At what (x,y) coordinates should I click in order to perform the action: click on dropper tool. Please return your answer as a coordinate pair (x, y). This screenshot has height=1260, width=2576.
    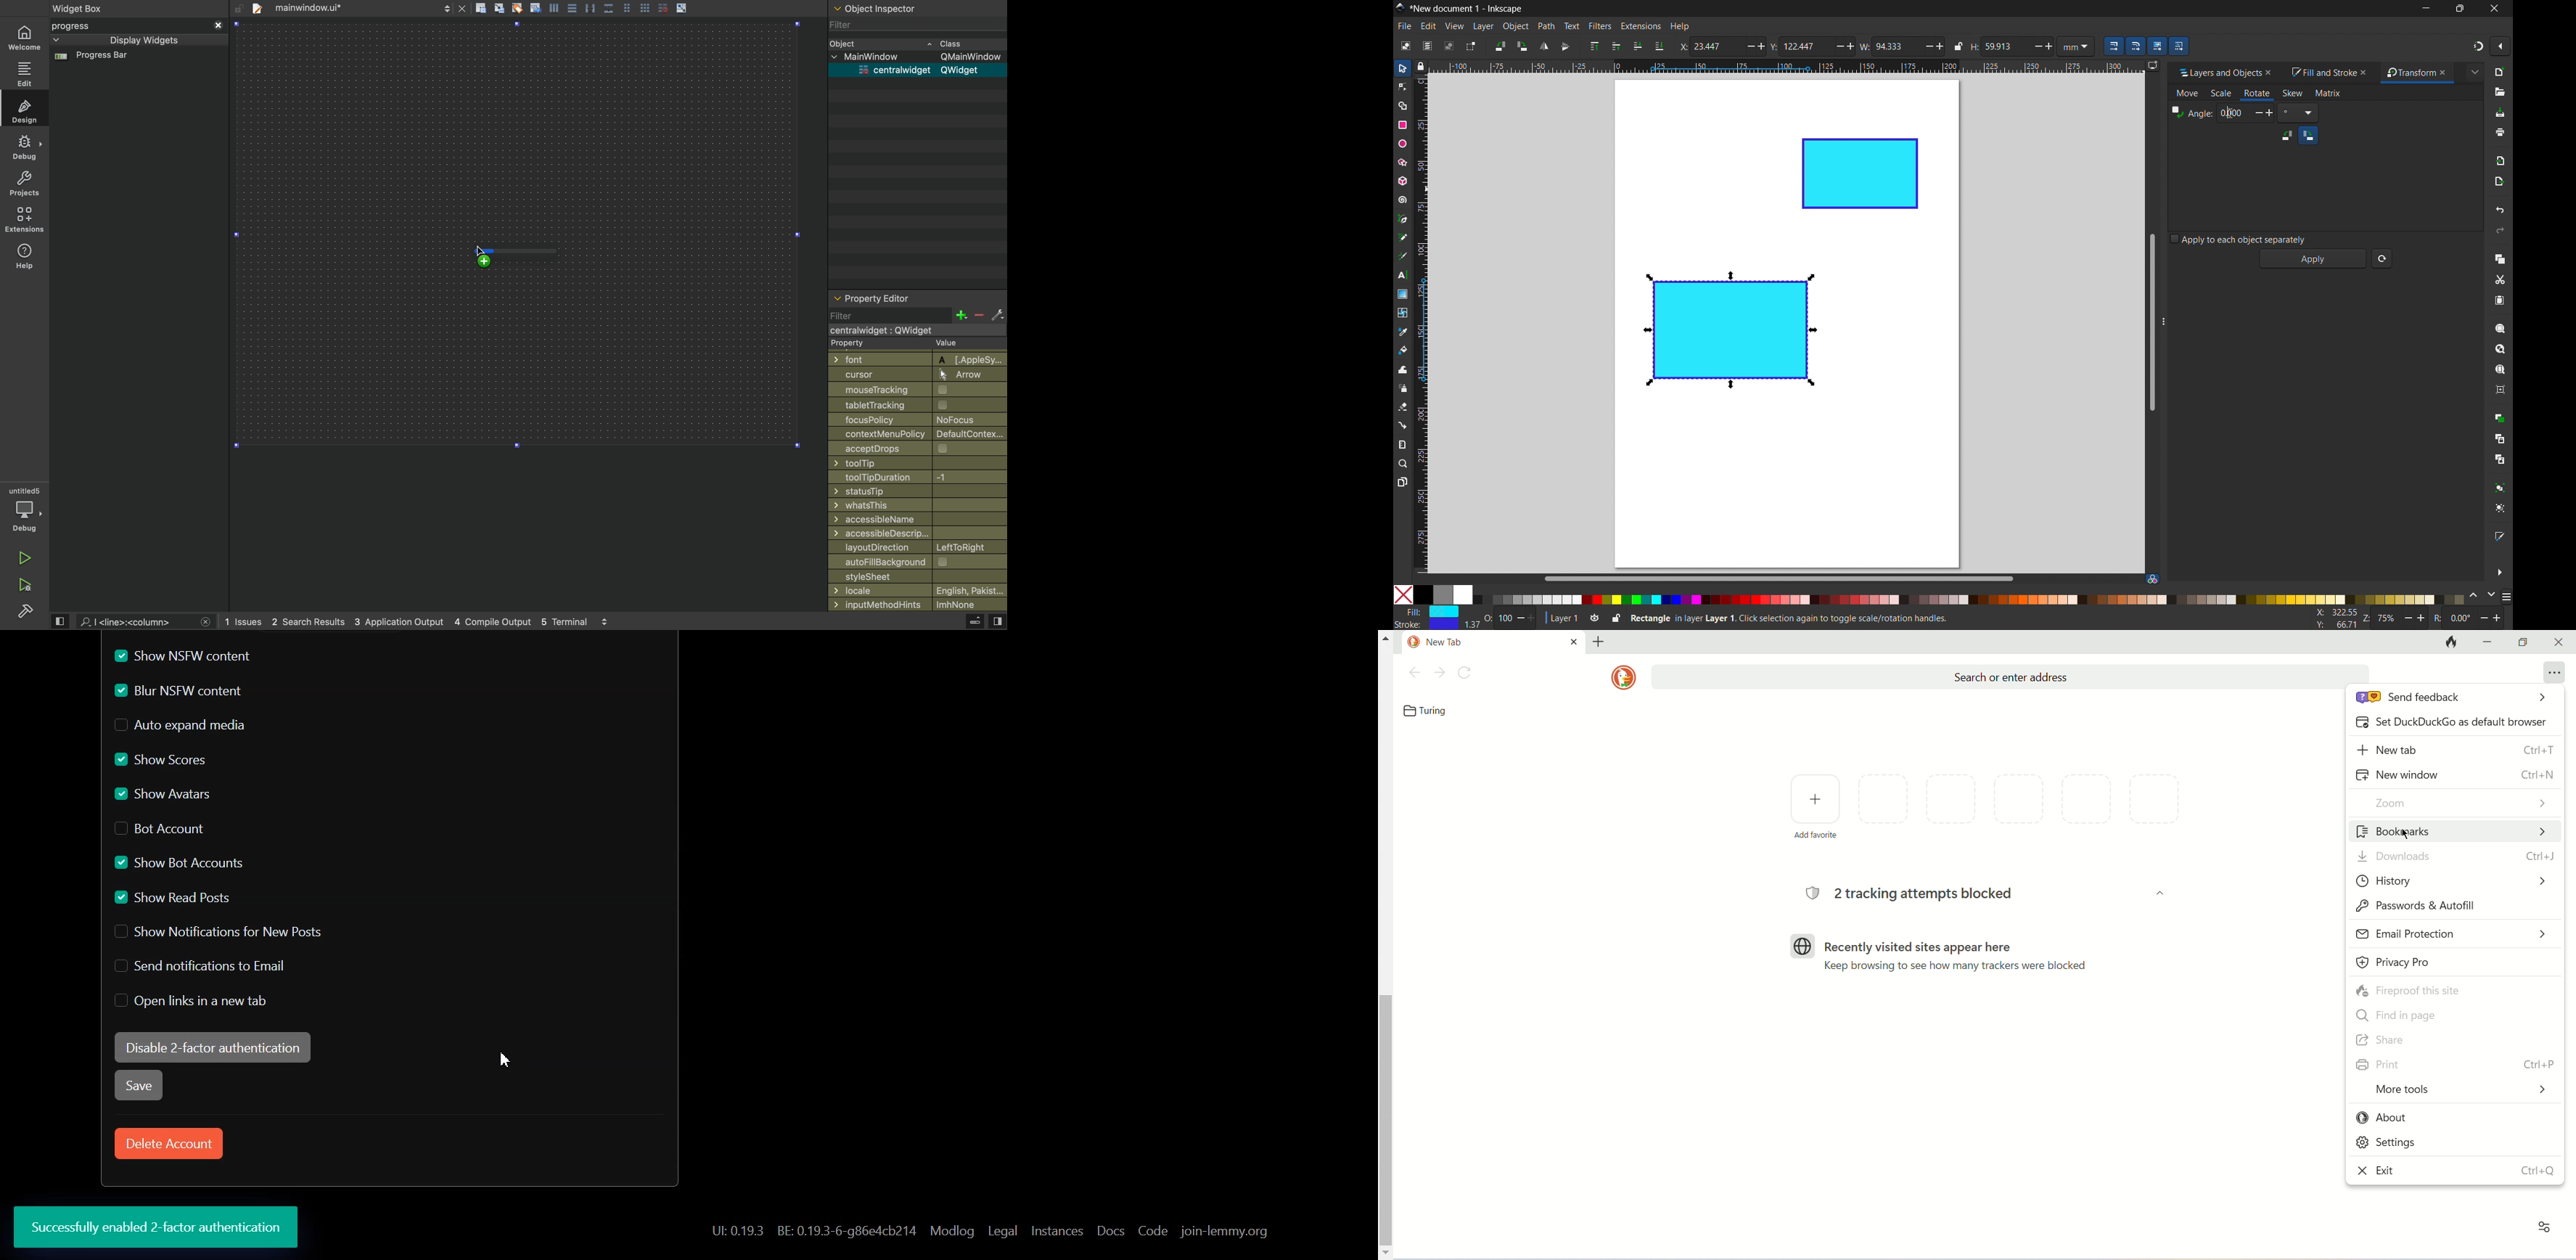
    Looking at the image, I should click on (1403, 332).